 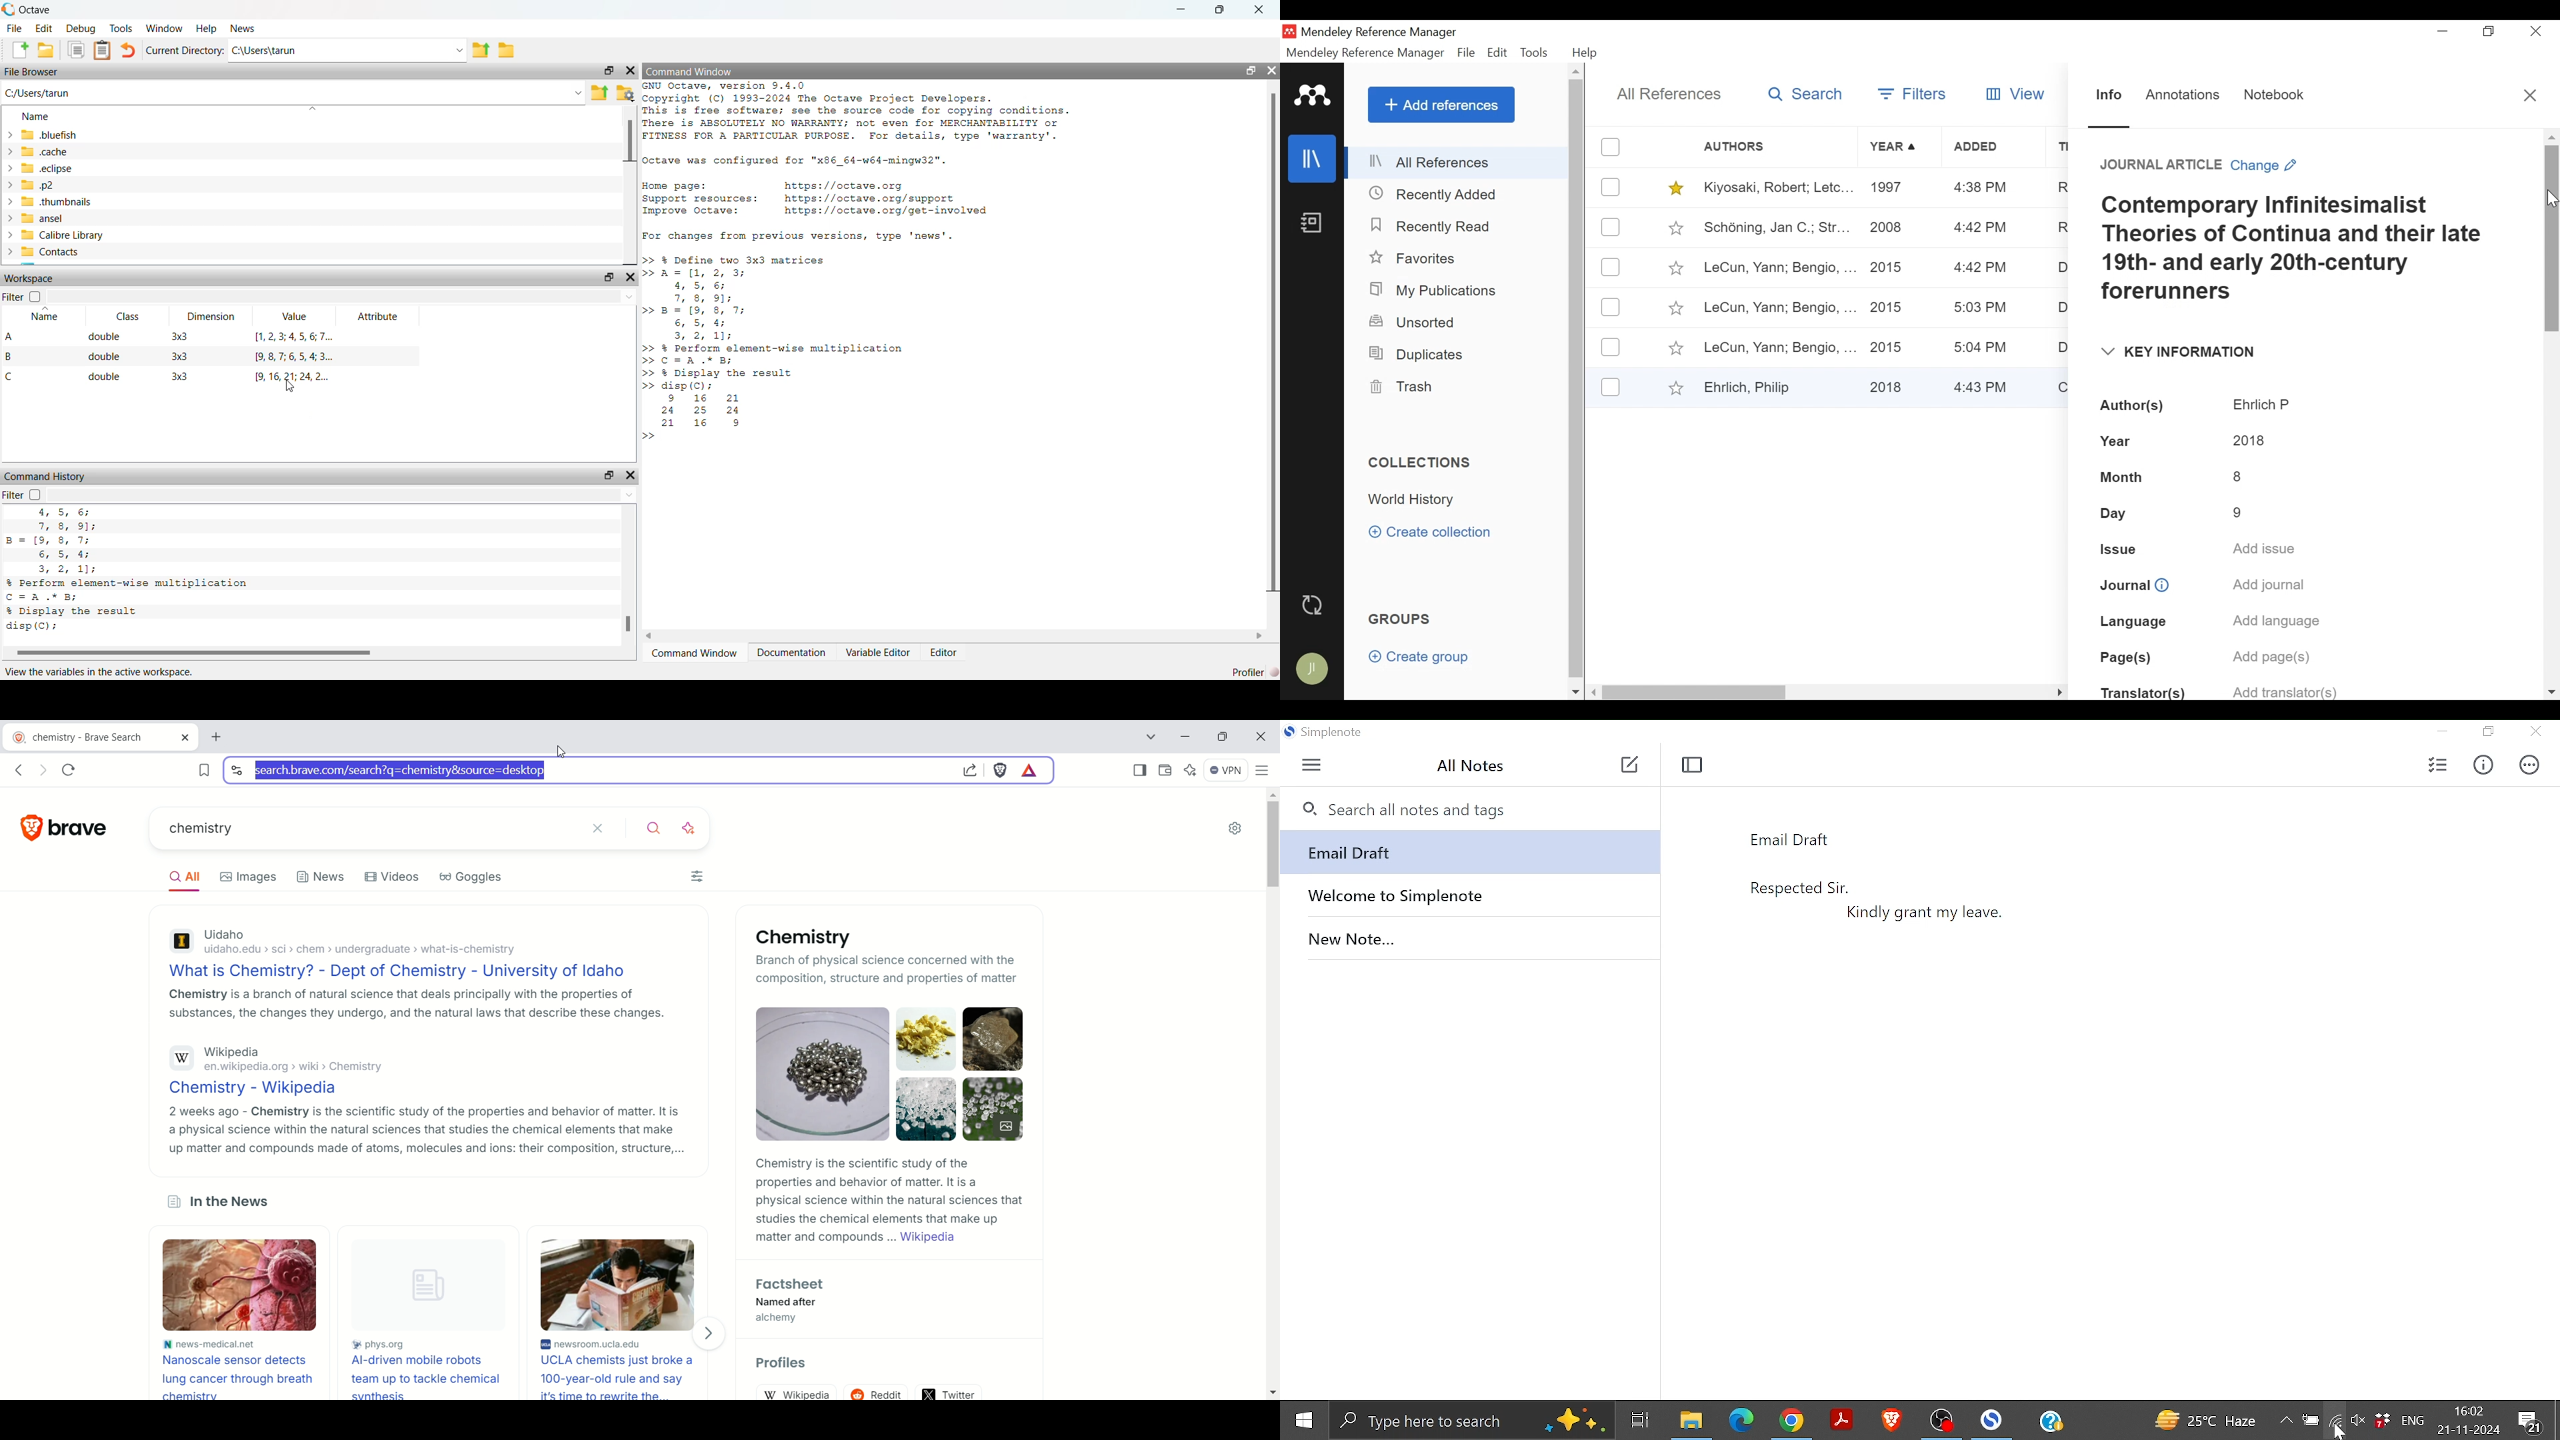 I want to click on Nanoscale sensor detects lung cancer through breath chemistry , so click(x=238, y=1375).